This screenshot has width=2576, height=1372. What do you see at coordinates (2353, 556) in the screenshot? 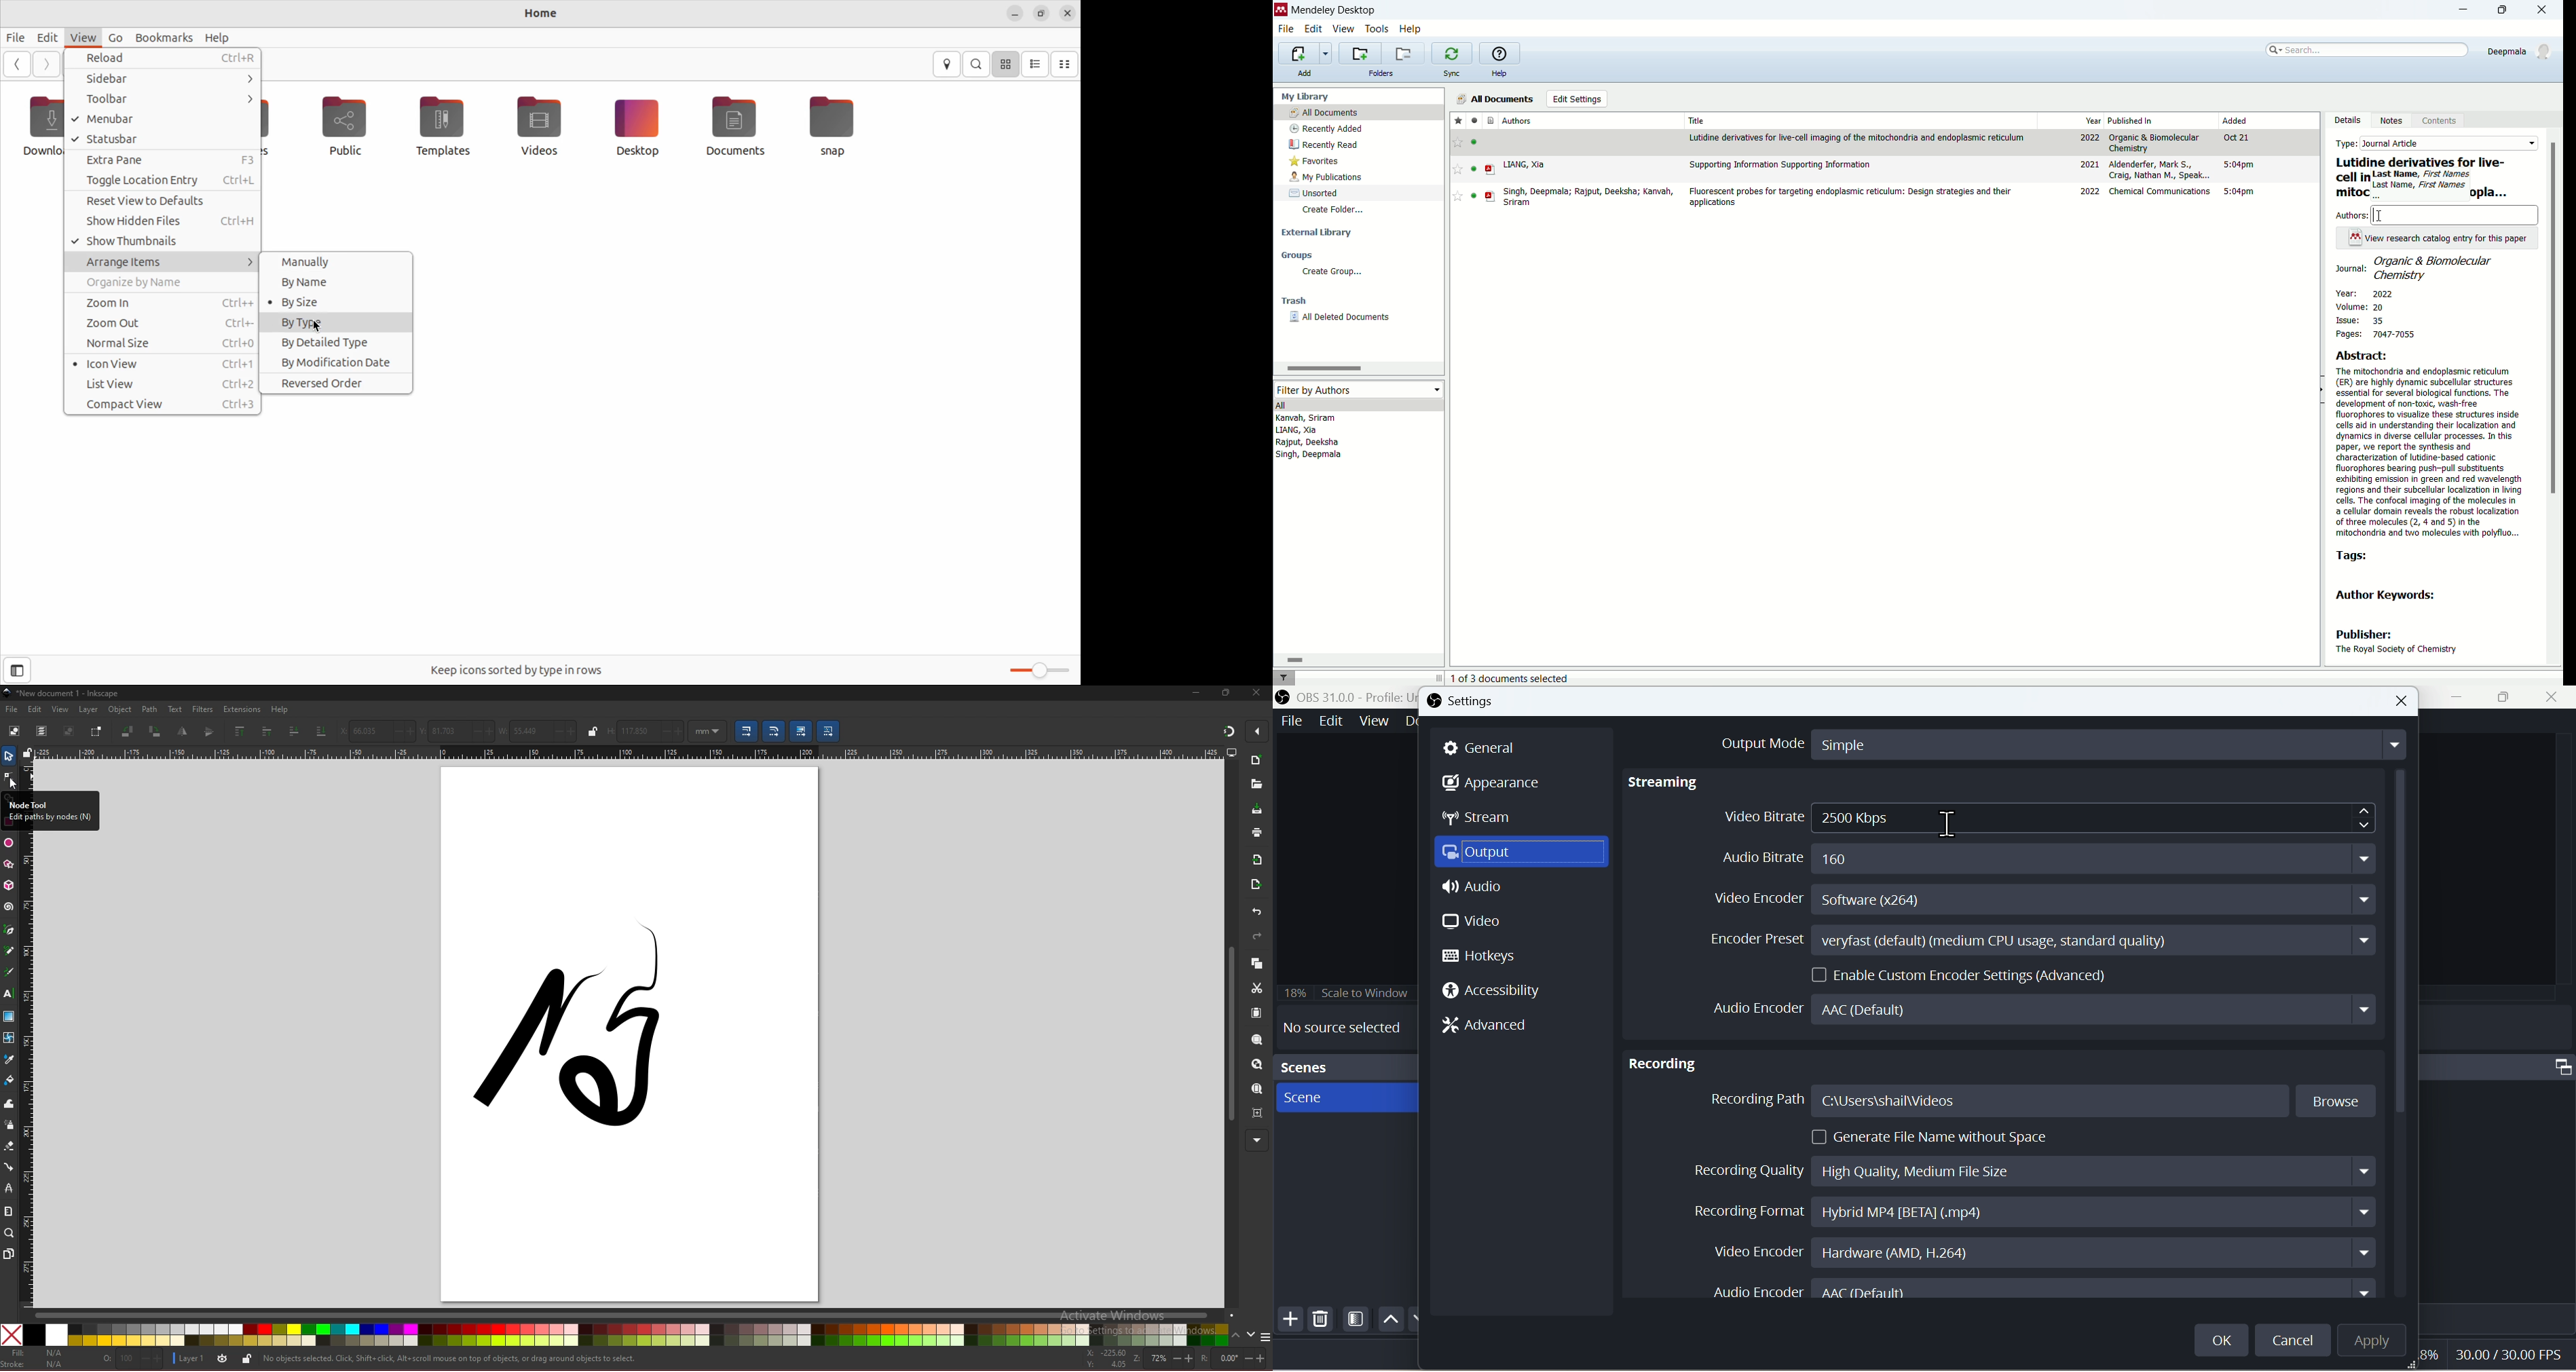
I see `tags` at bounding box center [2353, 556].